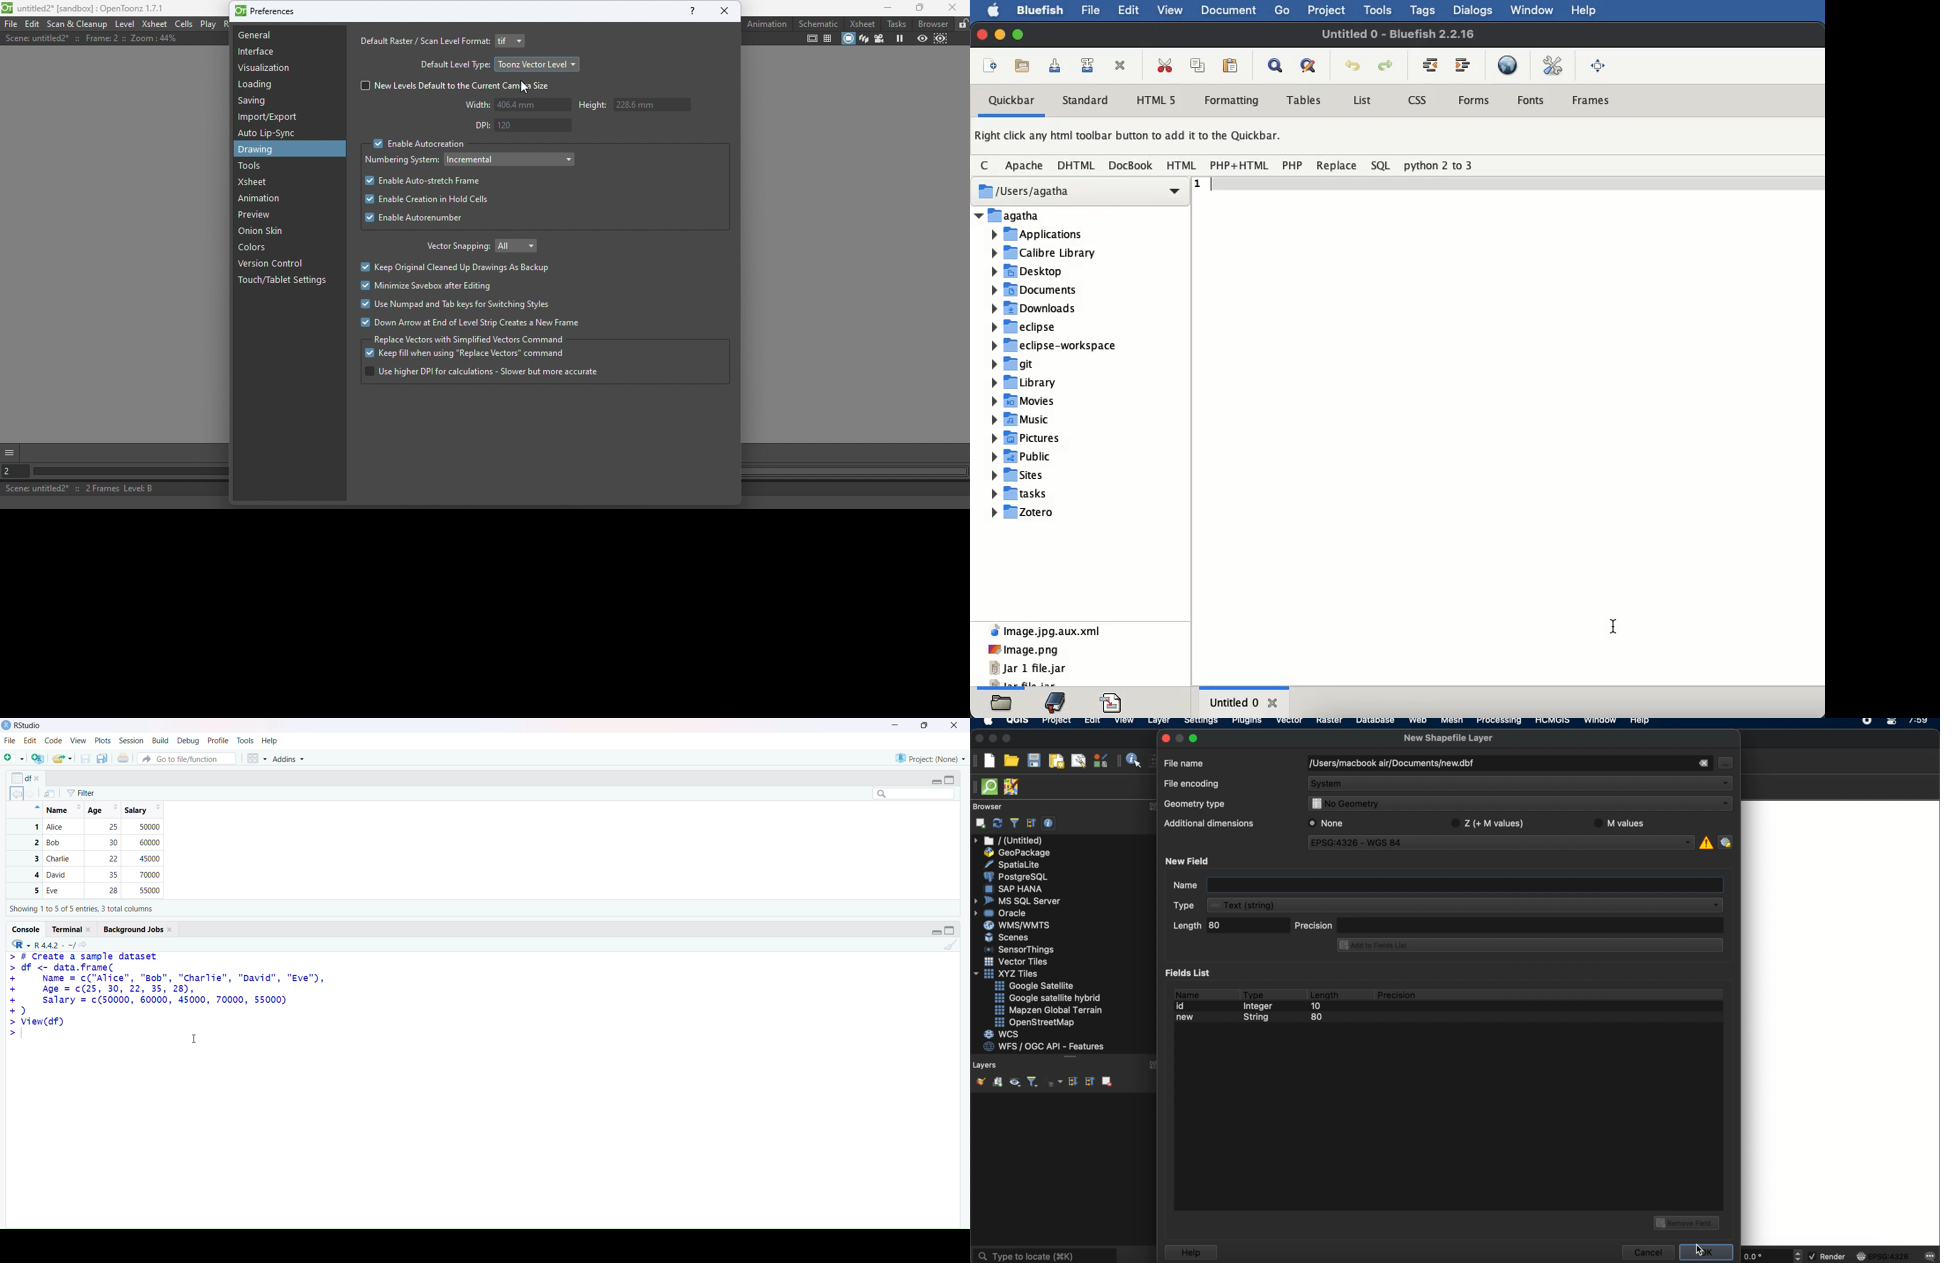 The height and width of the screenshot is (1288, 1960). What do you see at coordinates (1033, 761) in the screenshot?
I see `save project` at bounding box center [1033, 761].